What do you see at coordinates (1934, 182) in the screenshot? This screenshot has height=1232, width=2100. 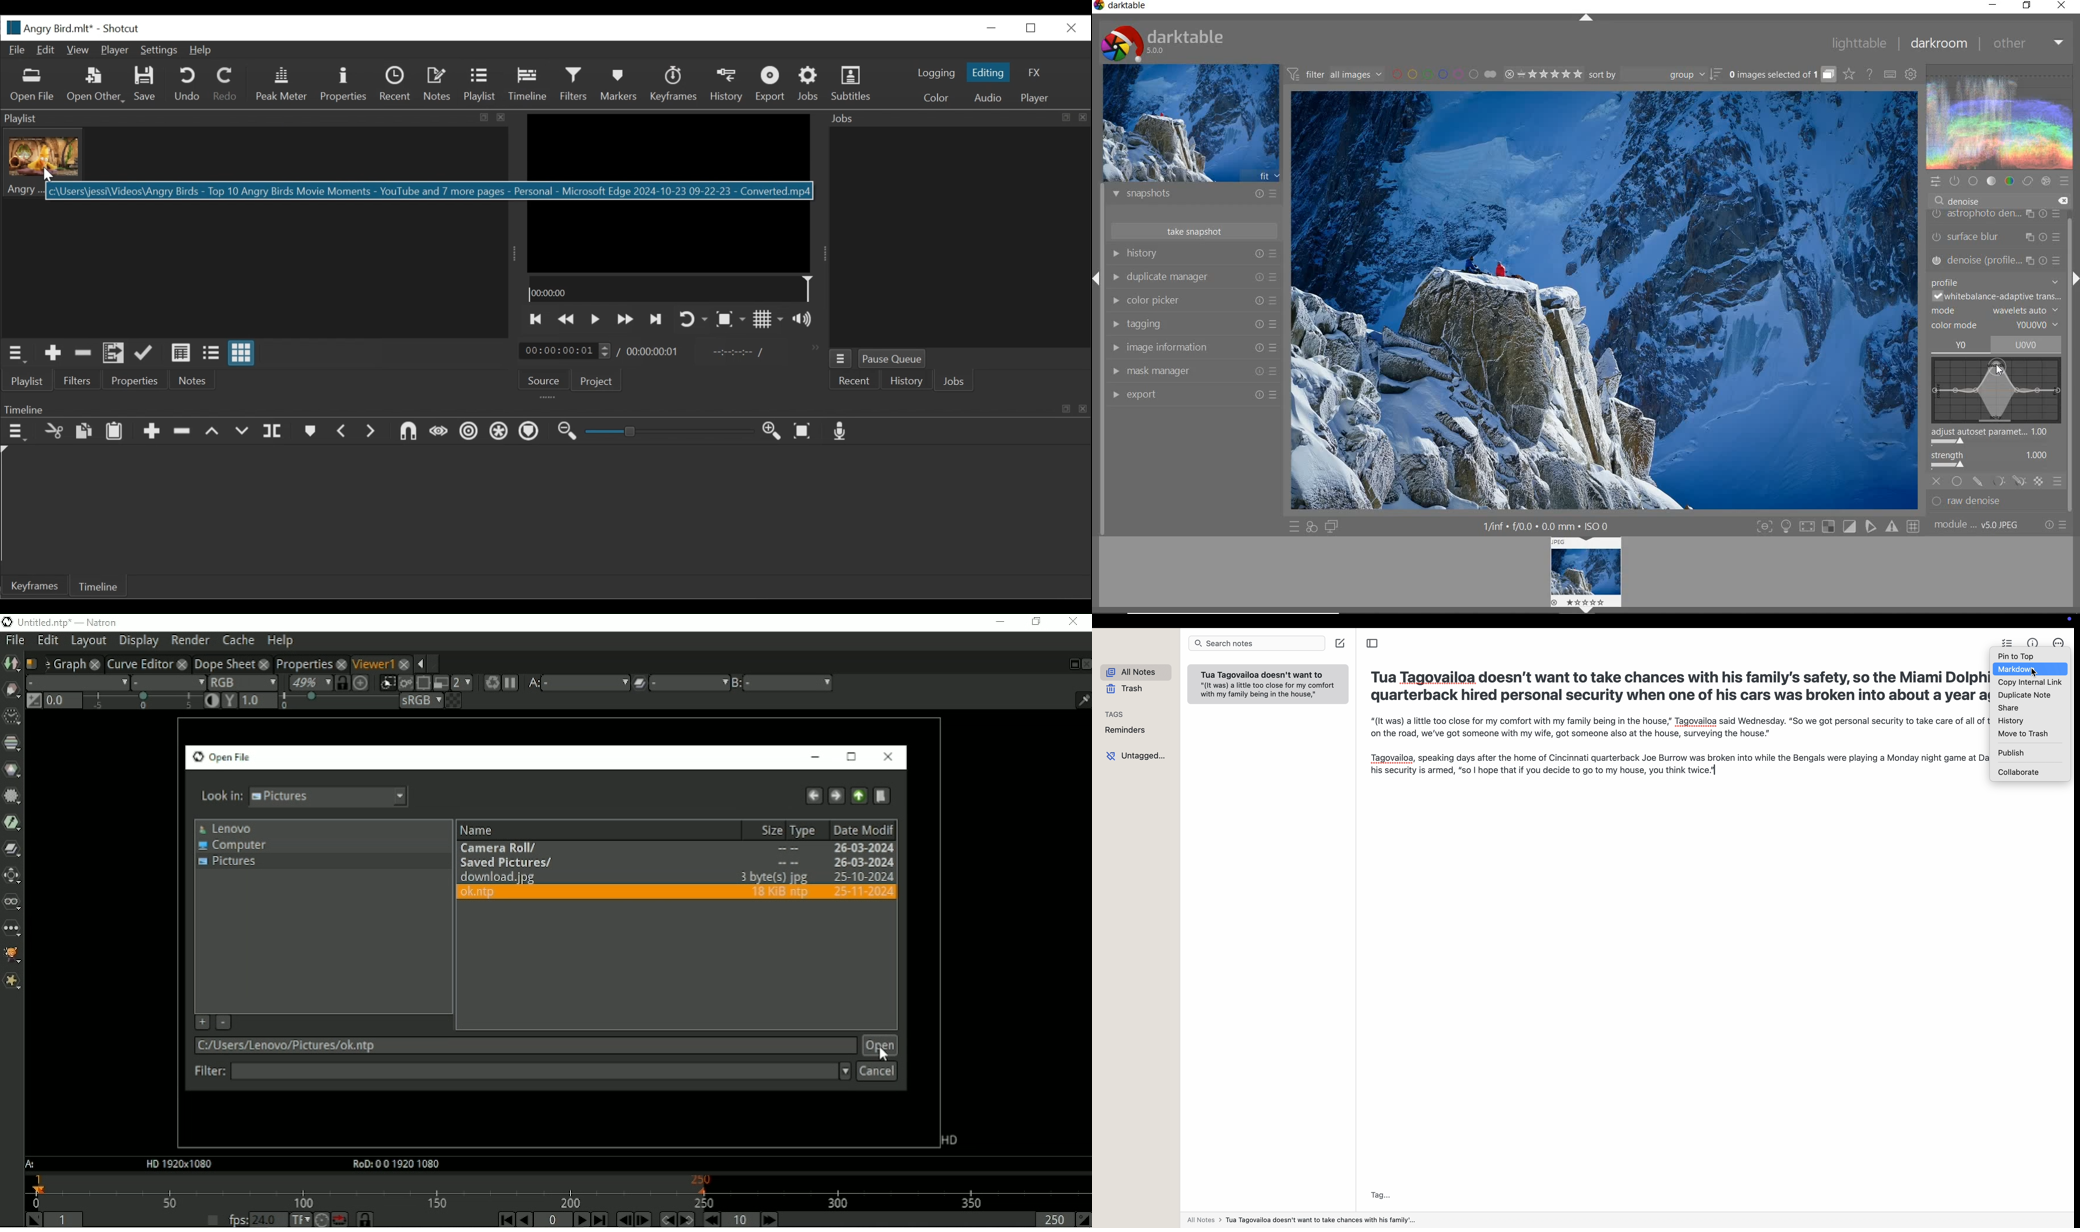 I see `quick access panel` at bounding box center [1934, 182].